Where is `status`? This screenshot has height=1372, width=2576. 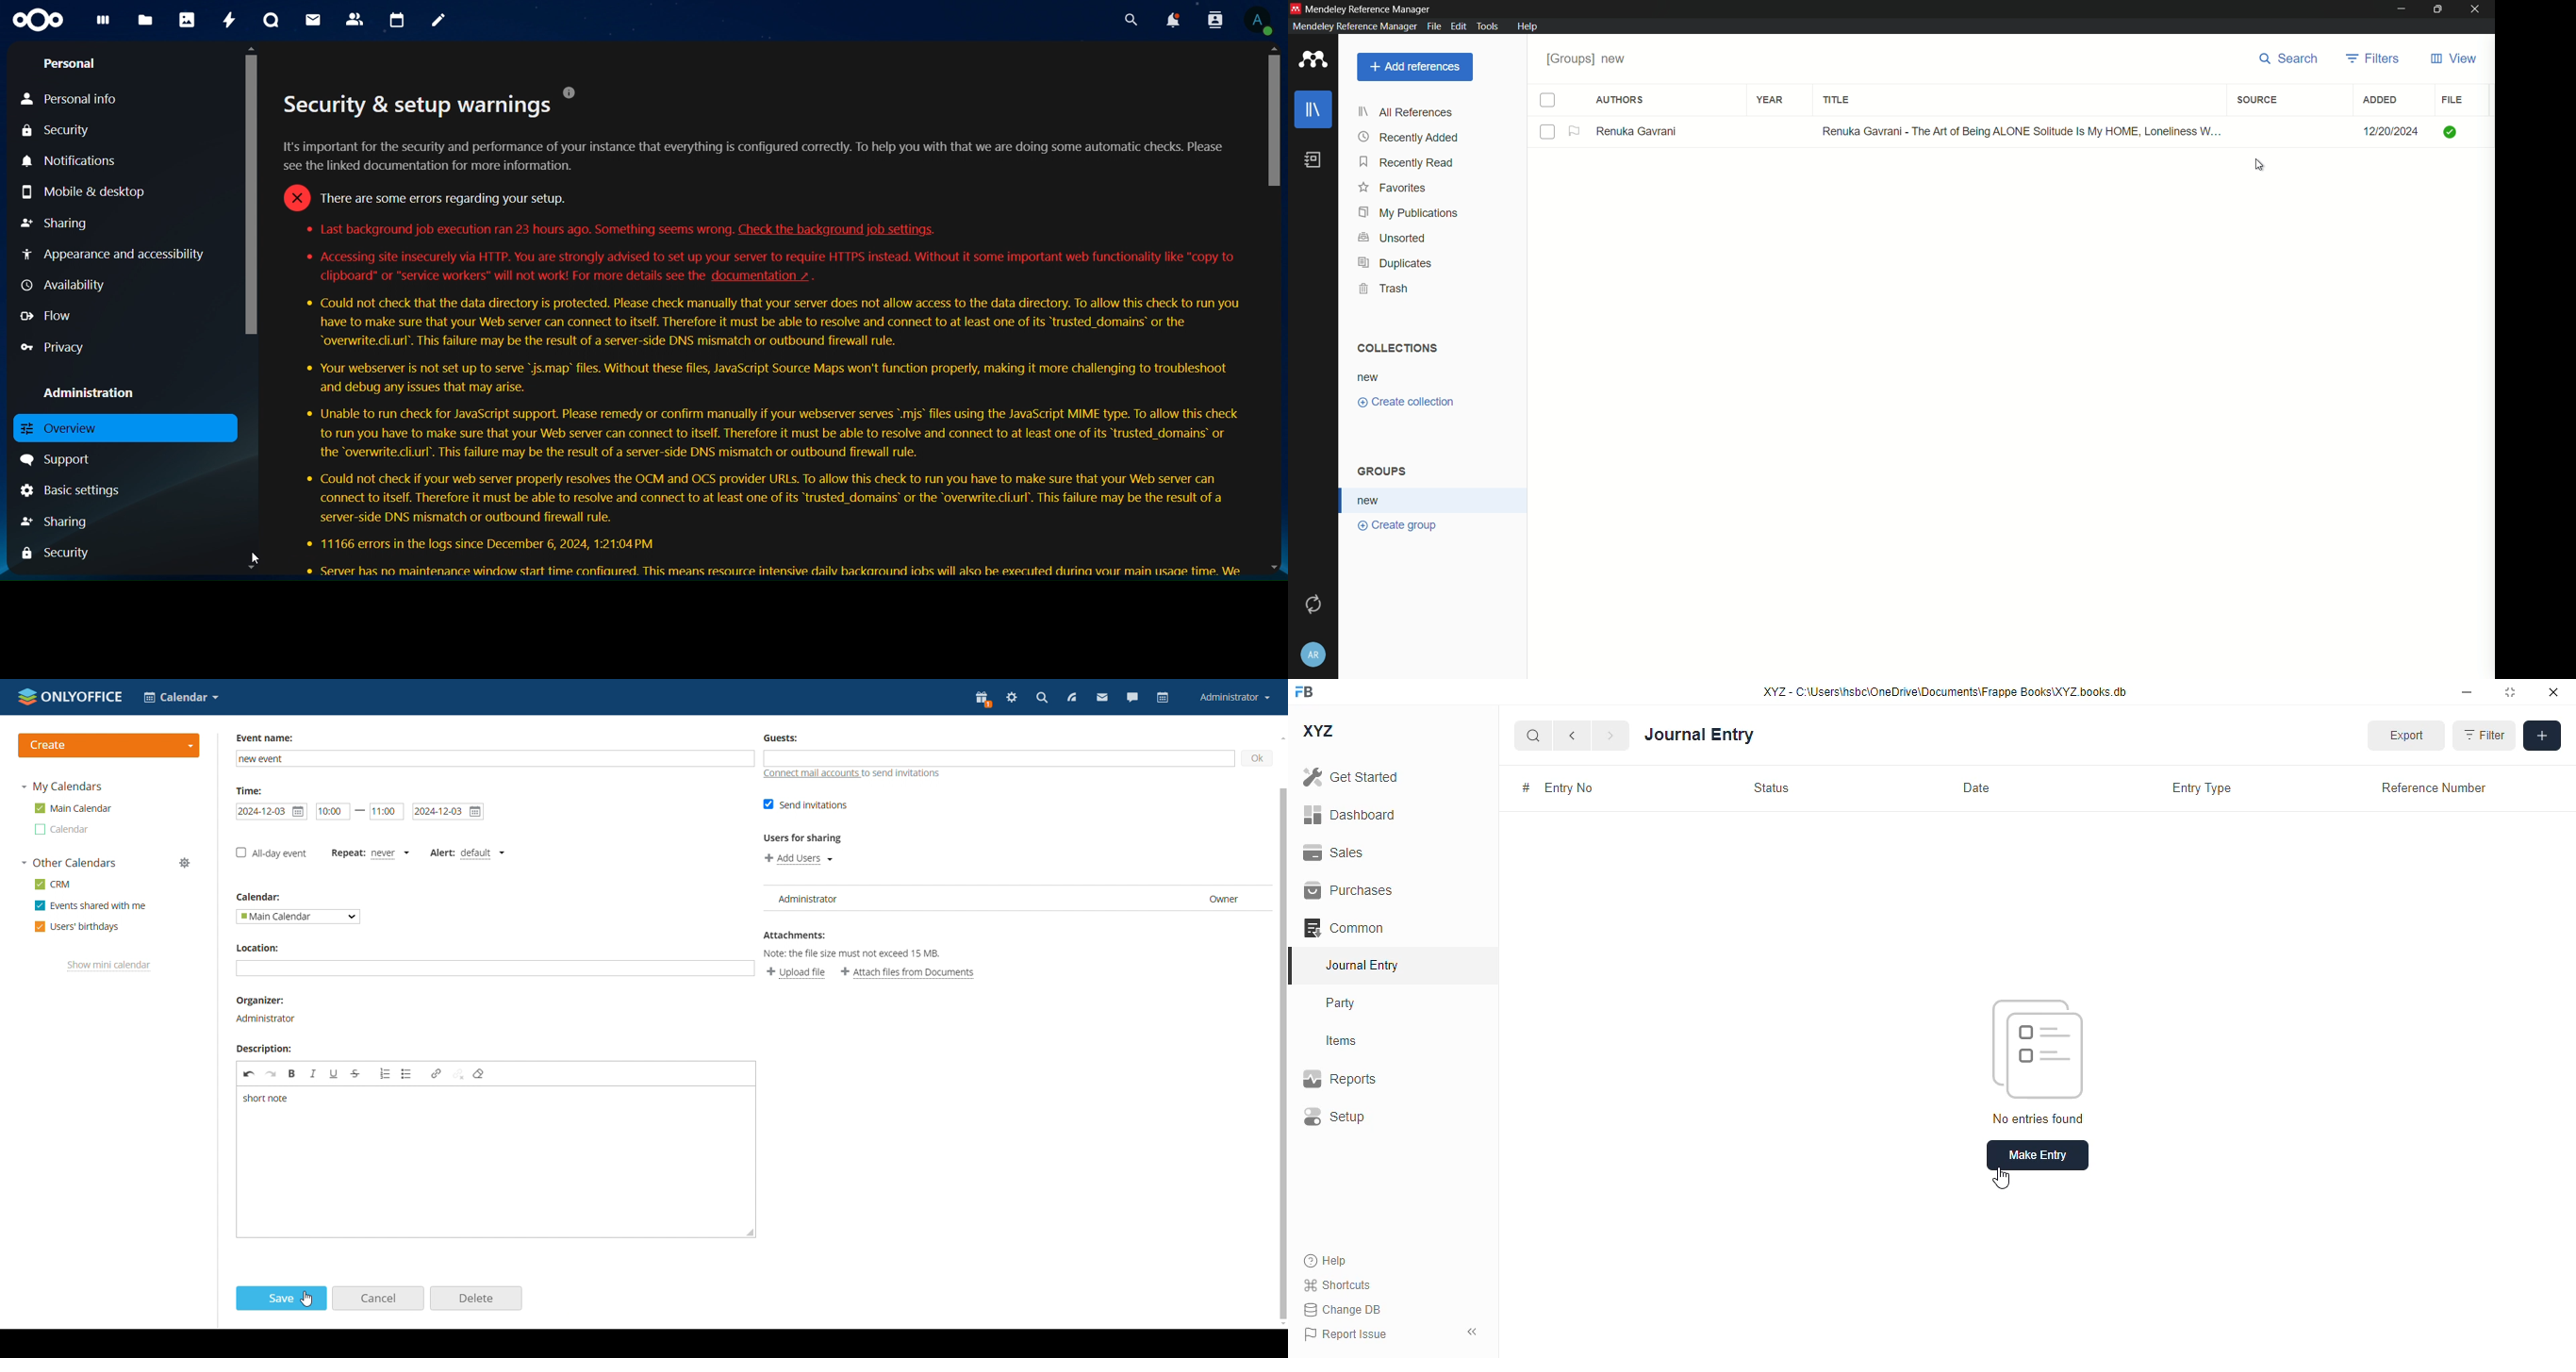 status is located at coordinates (1771, 787).